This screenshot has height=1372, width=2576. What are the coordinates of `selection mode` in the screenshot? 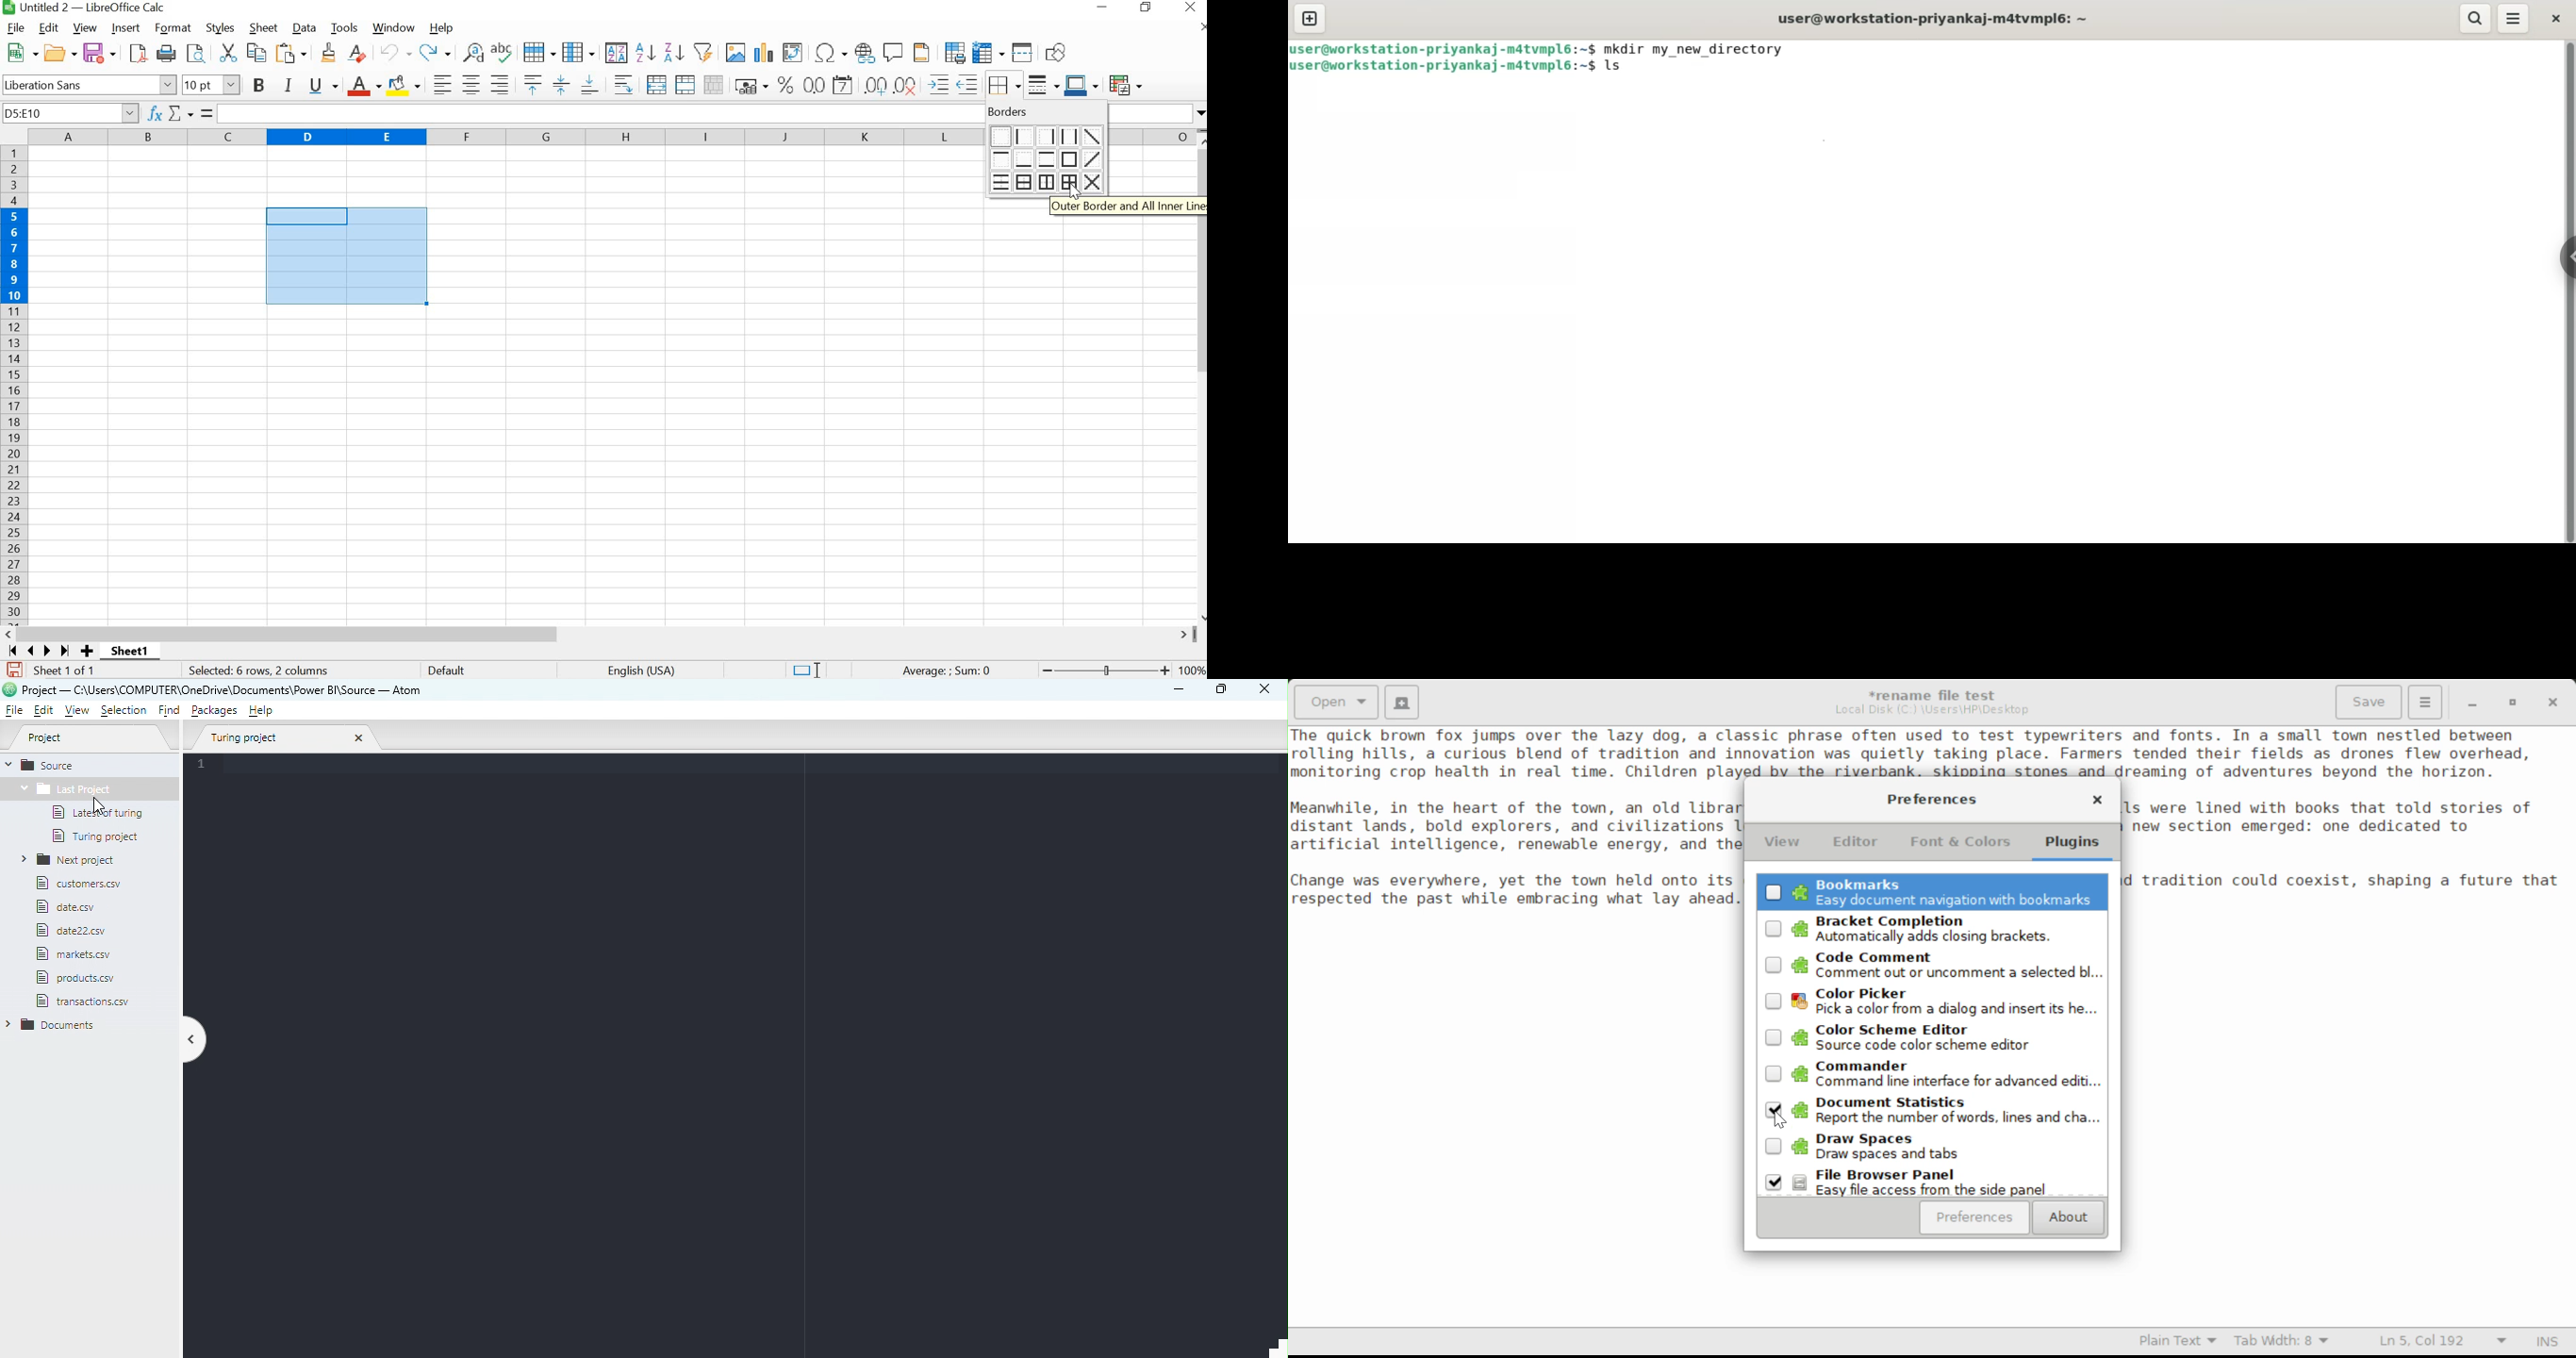 It's located at (806, 670).